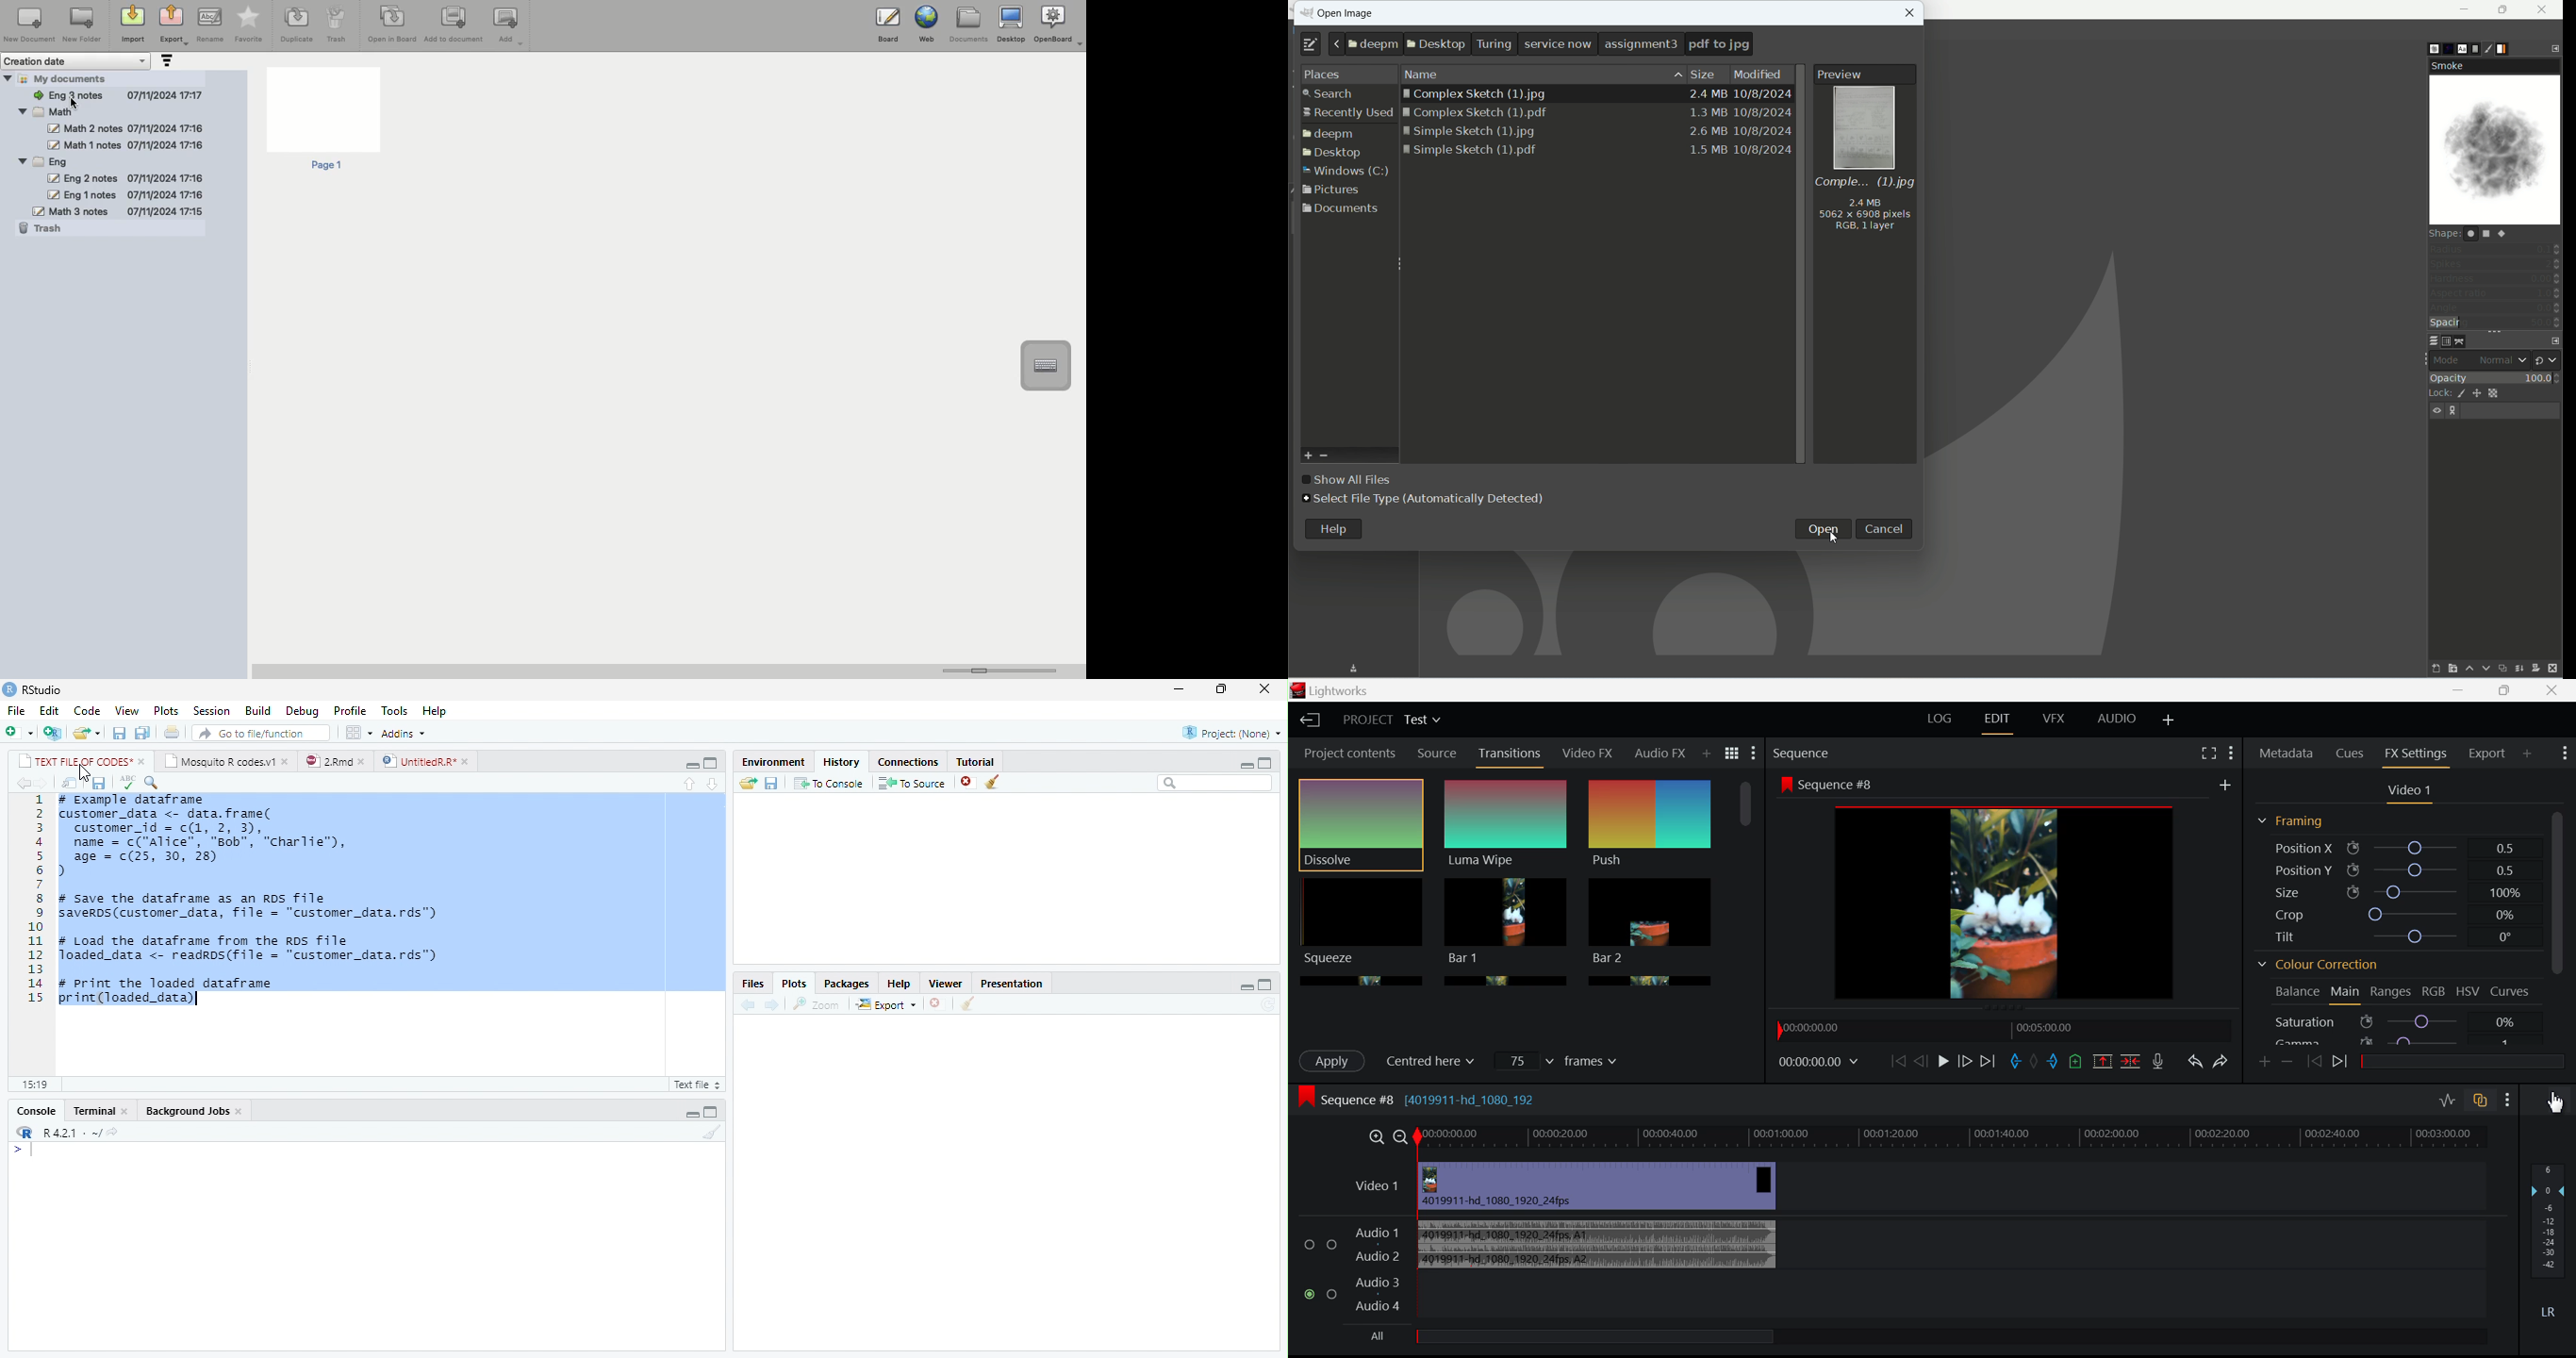 The width and height of the screenshot is (2576, 1372). Describe the element at coordinates (37, 1111) in the screenshot. I see `Console` at that location.